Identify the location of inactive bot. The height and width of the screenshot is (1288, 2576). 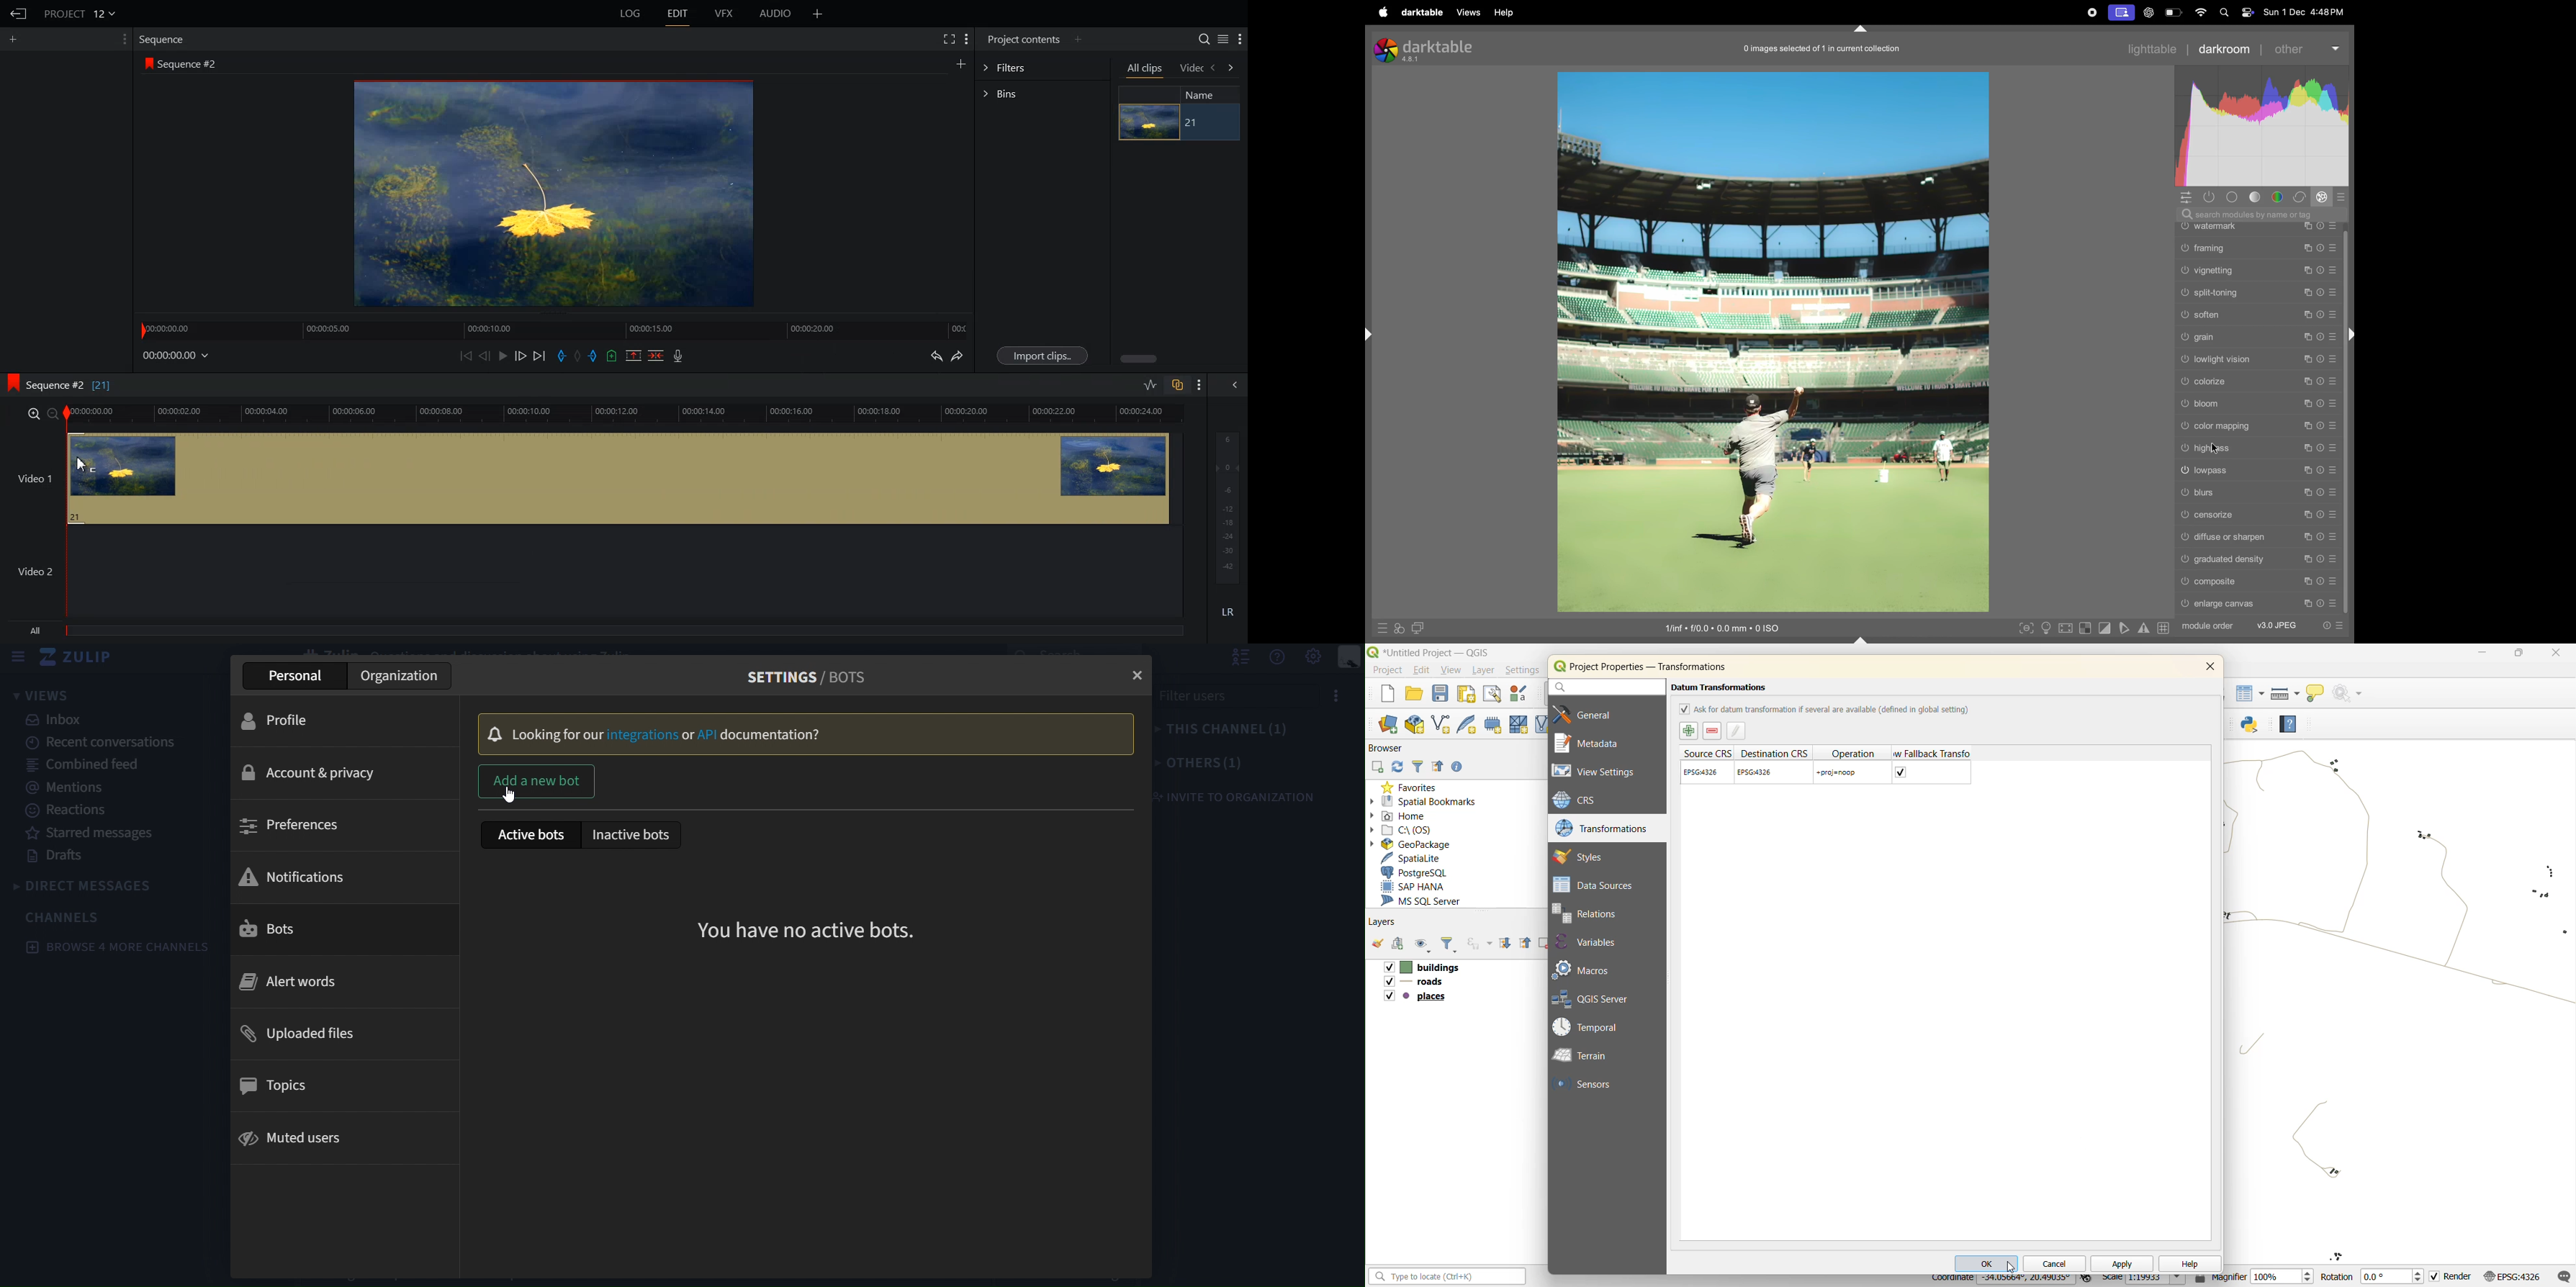
(635, 835).